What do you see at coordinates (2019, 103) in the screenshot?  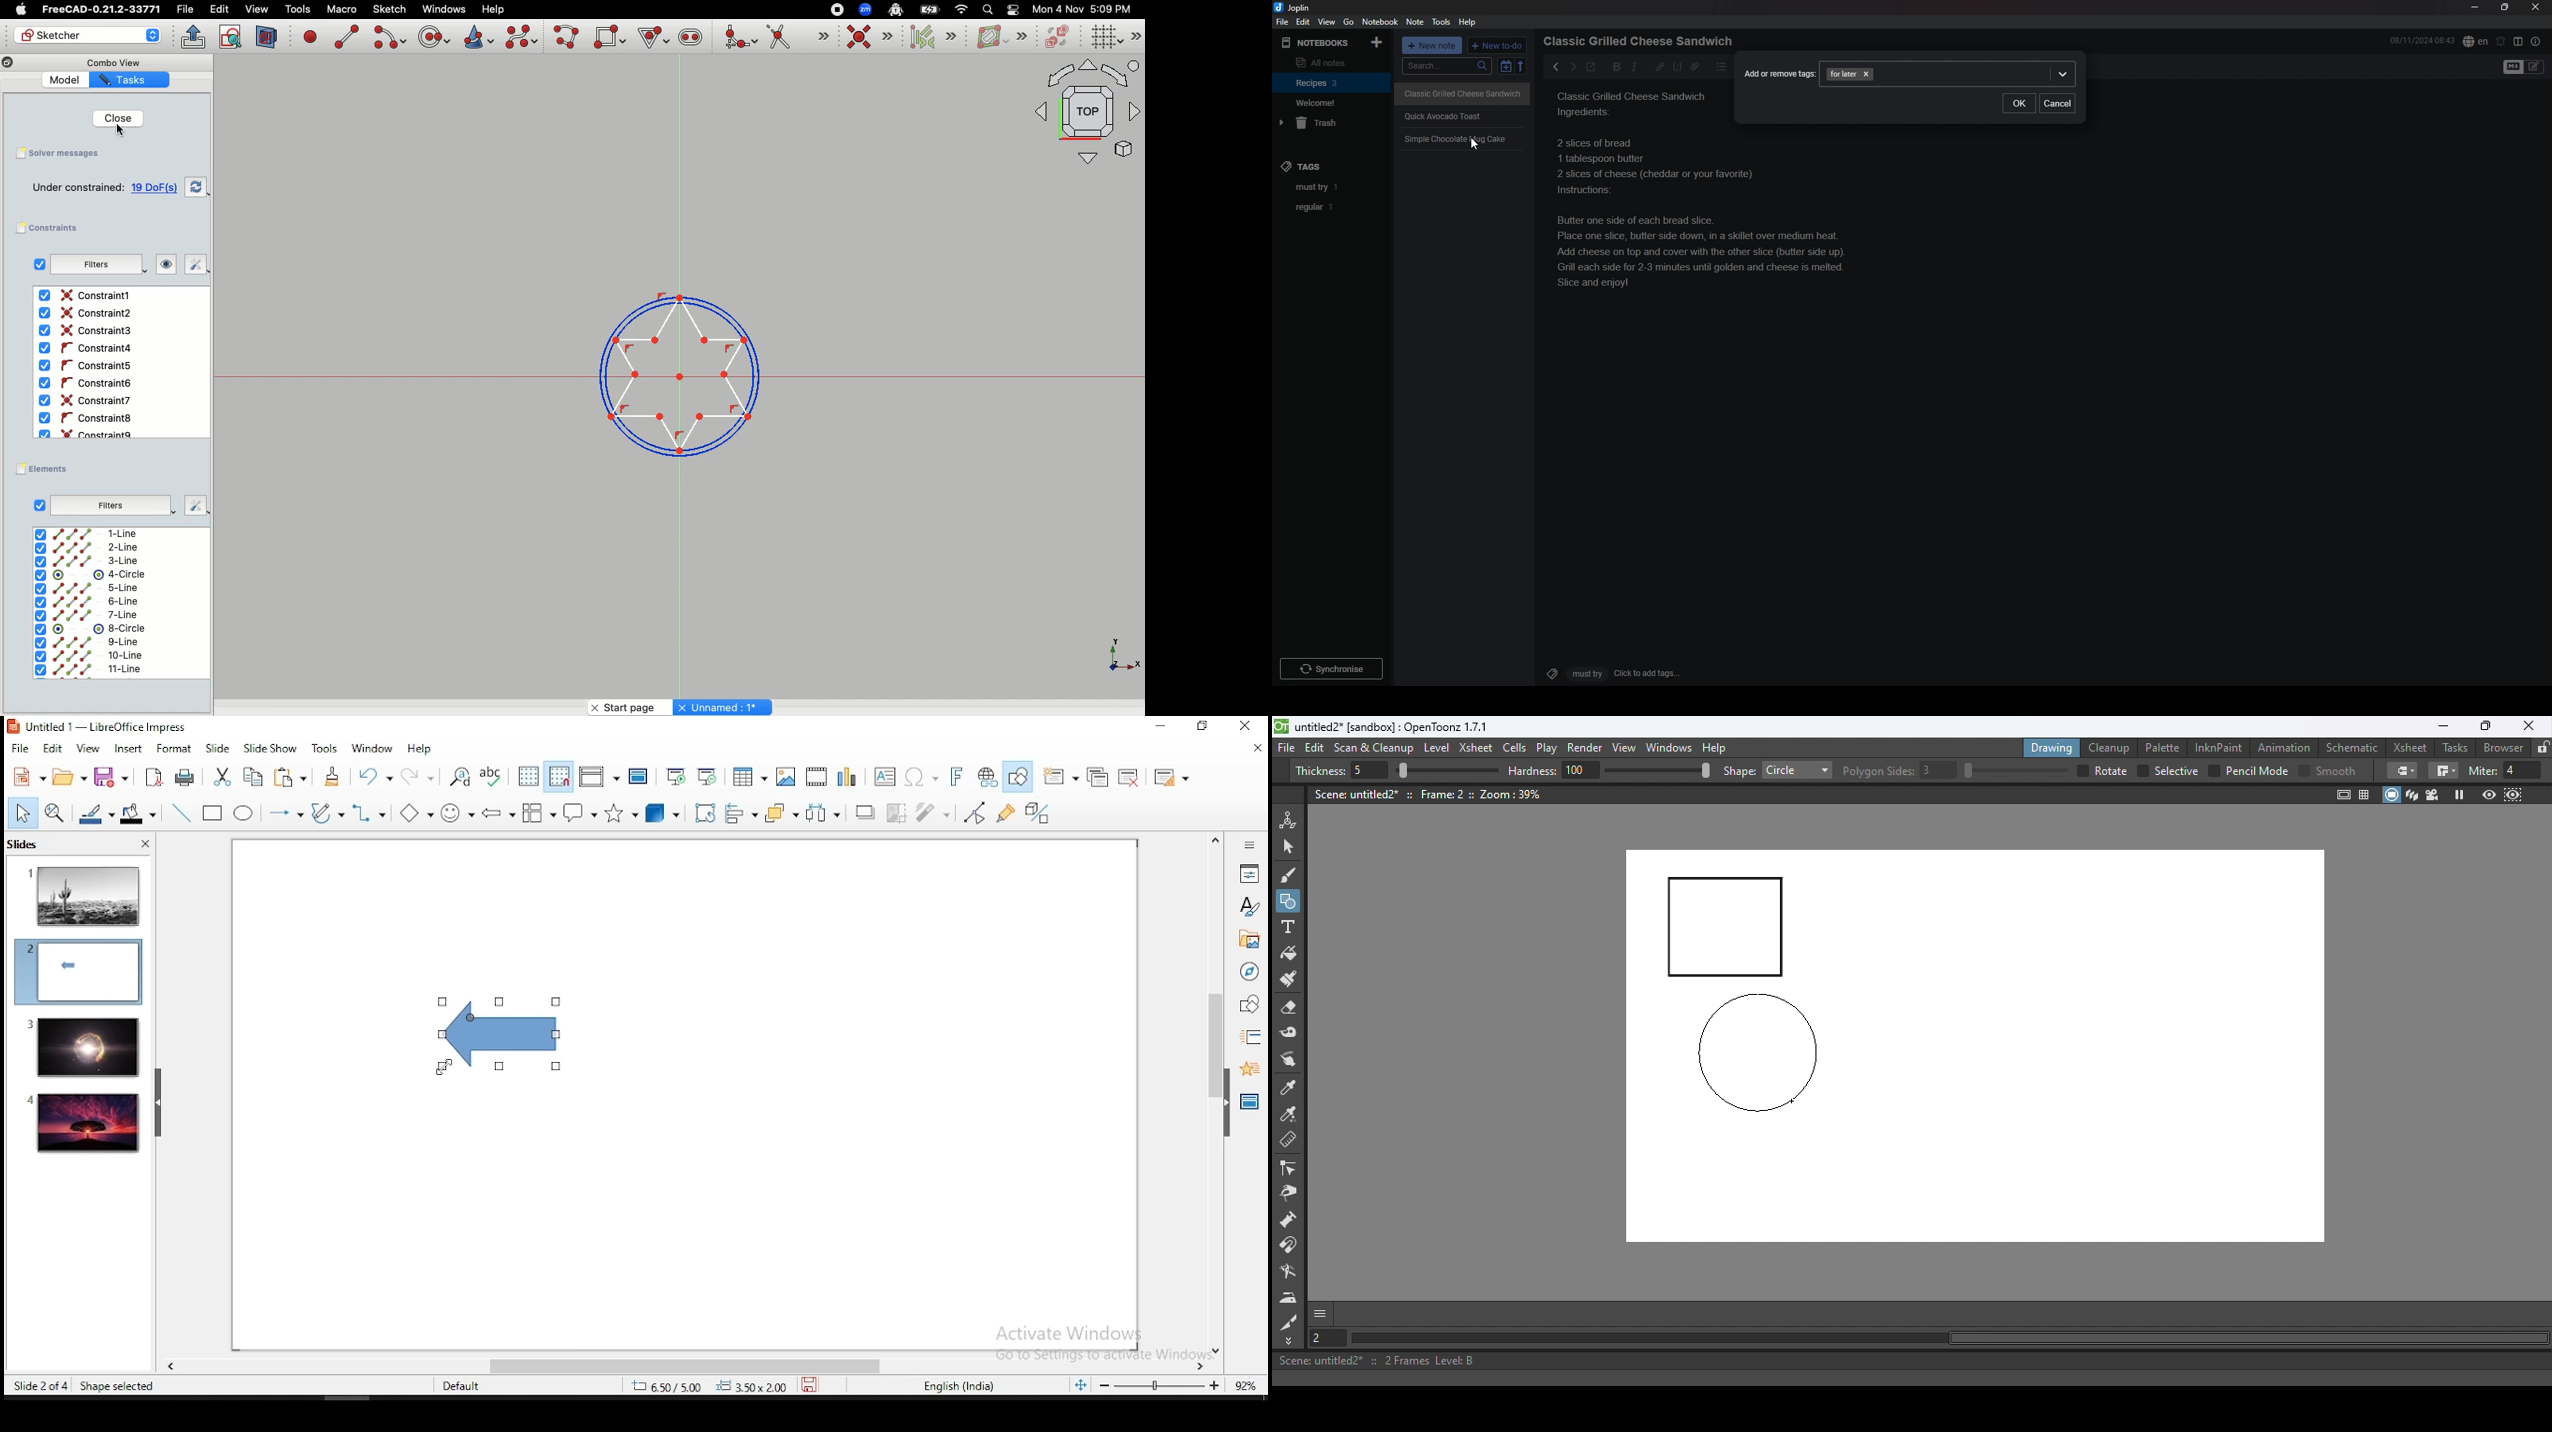 I see `ok` at bounding box center [2019, 103].